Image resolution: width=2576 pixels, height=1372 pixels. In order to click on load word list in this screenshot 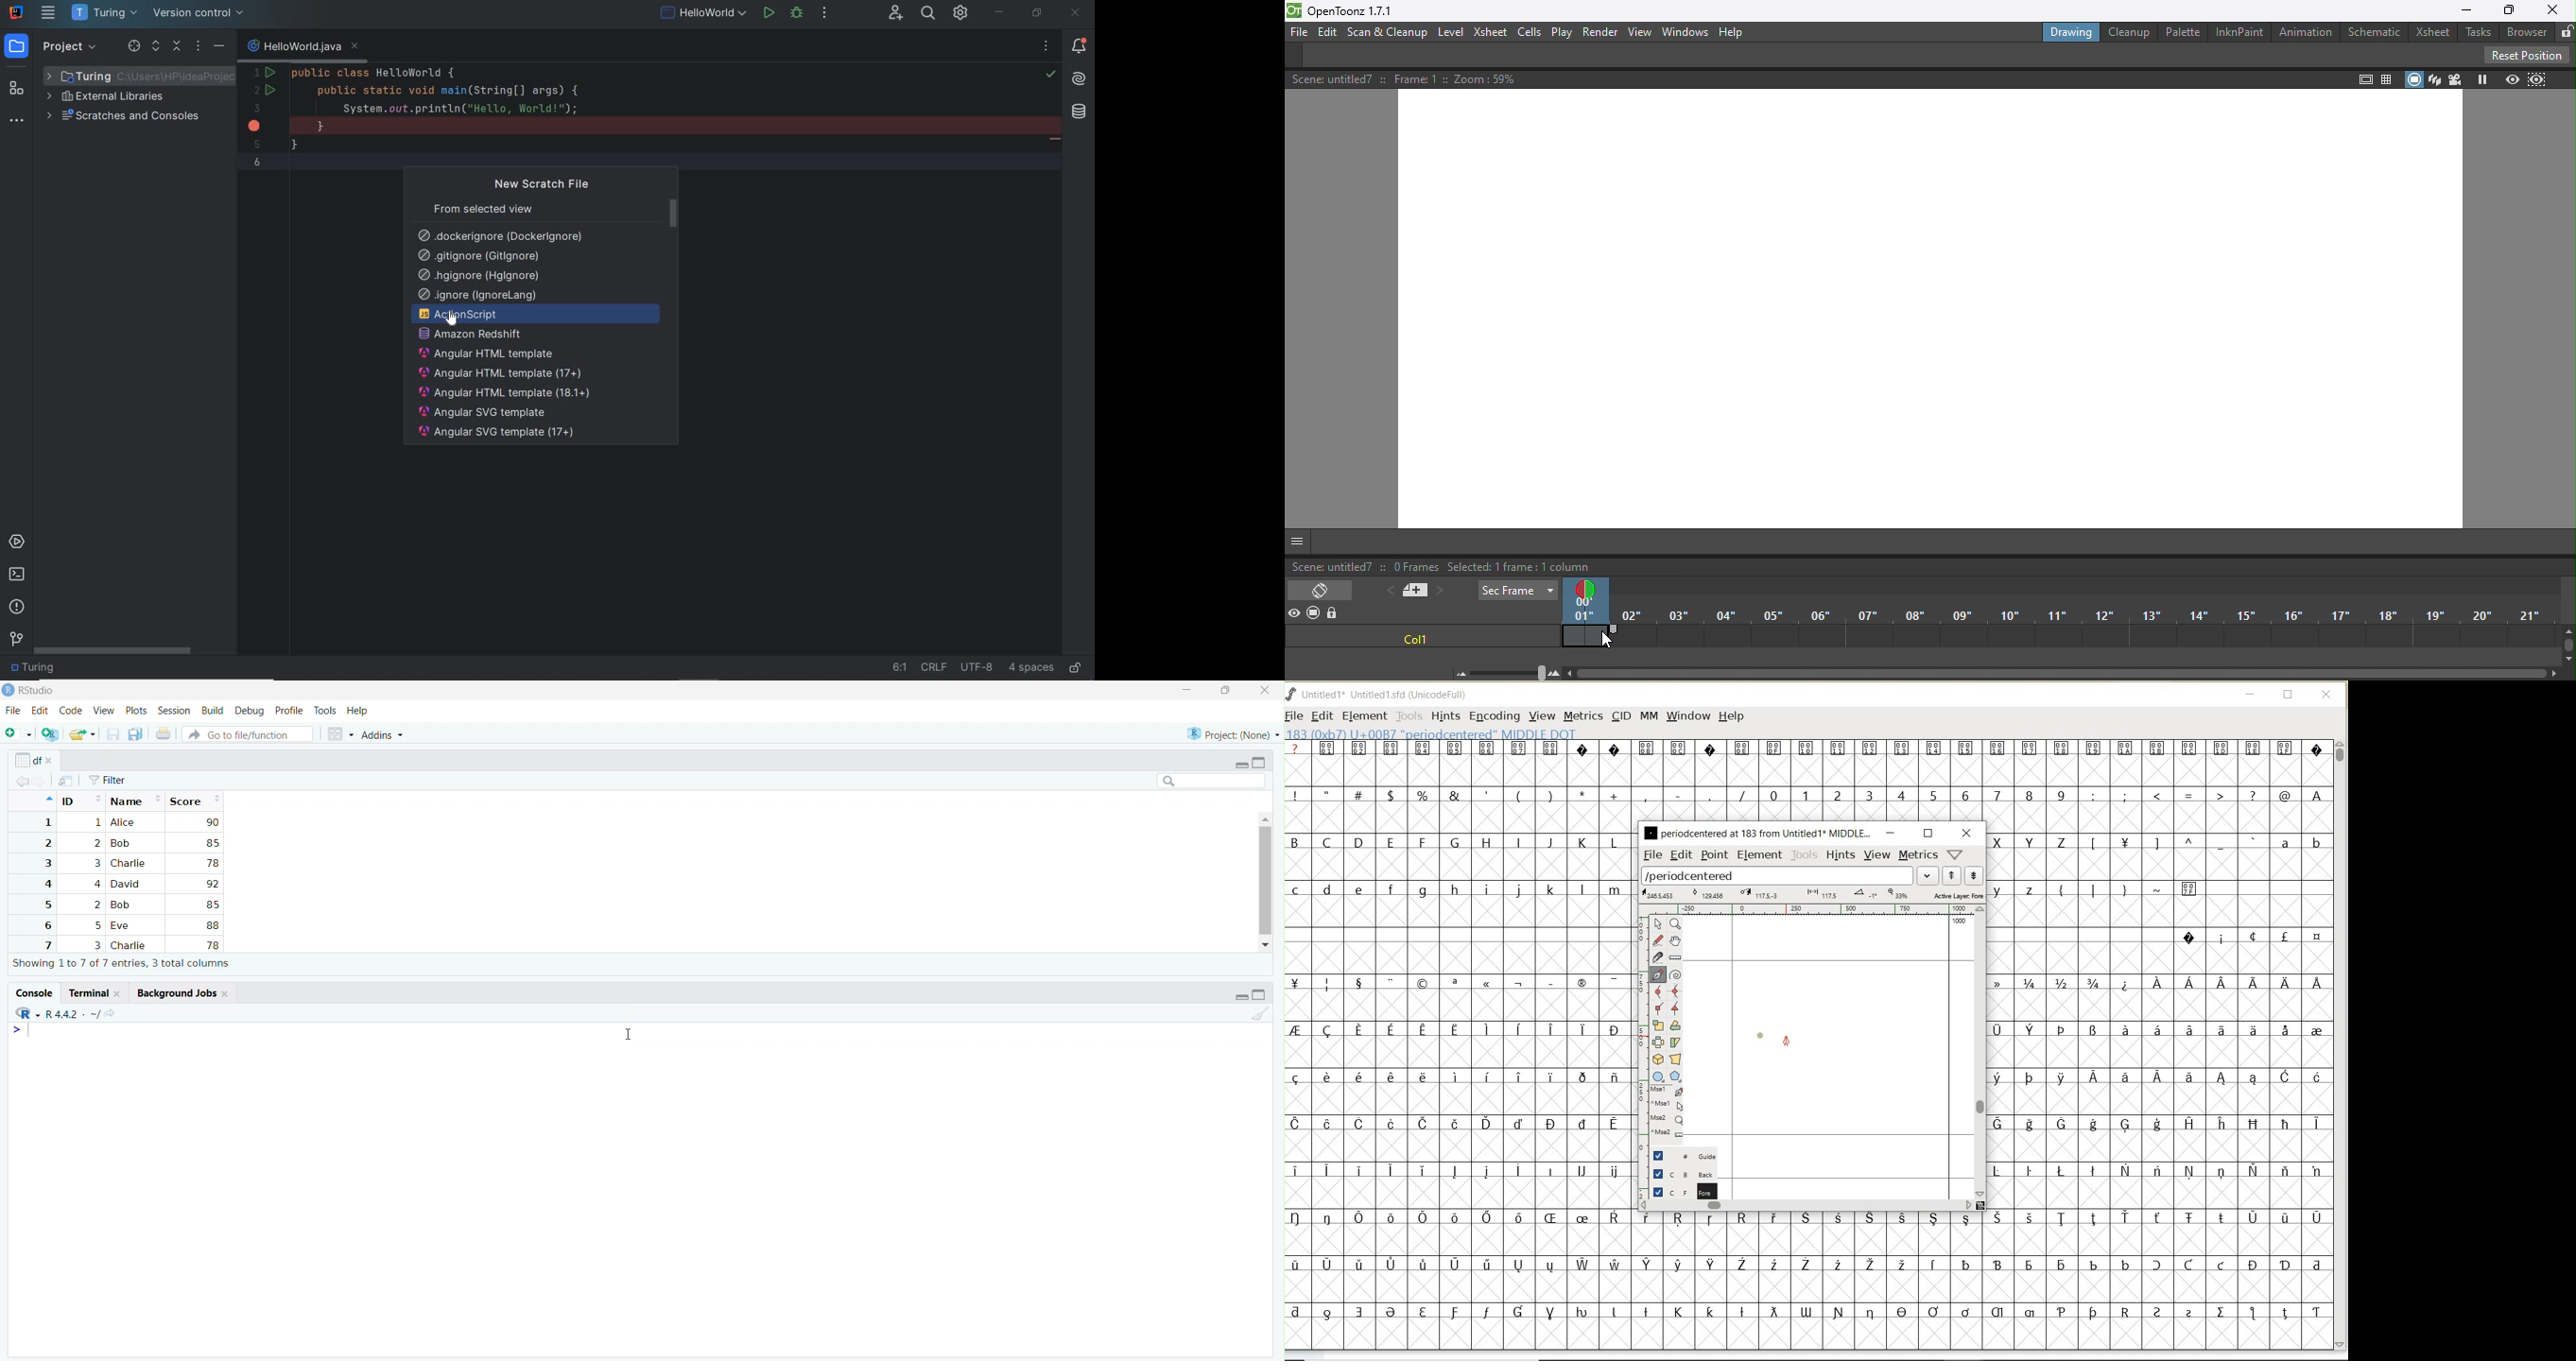, I will do `click(1778, 876)`.